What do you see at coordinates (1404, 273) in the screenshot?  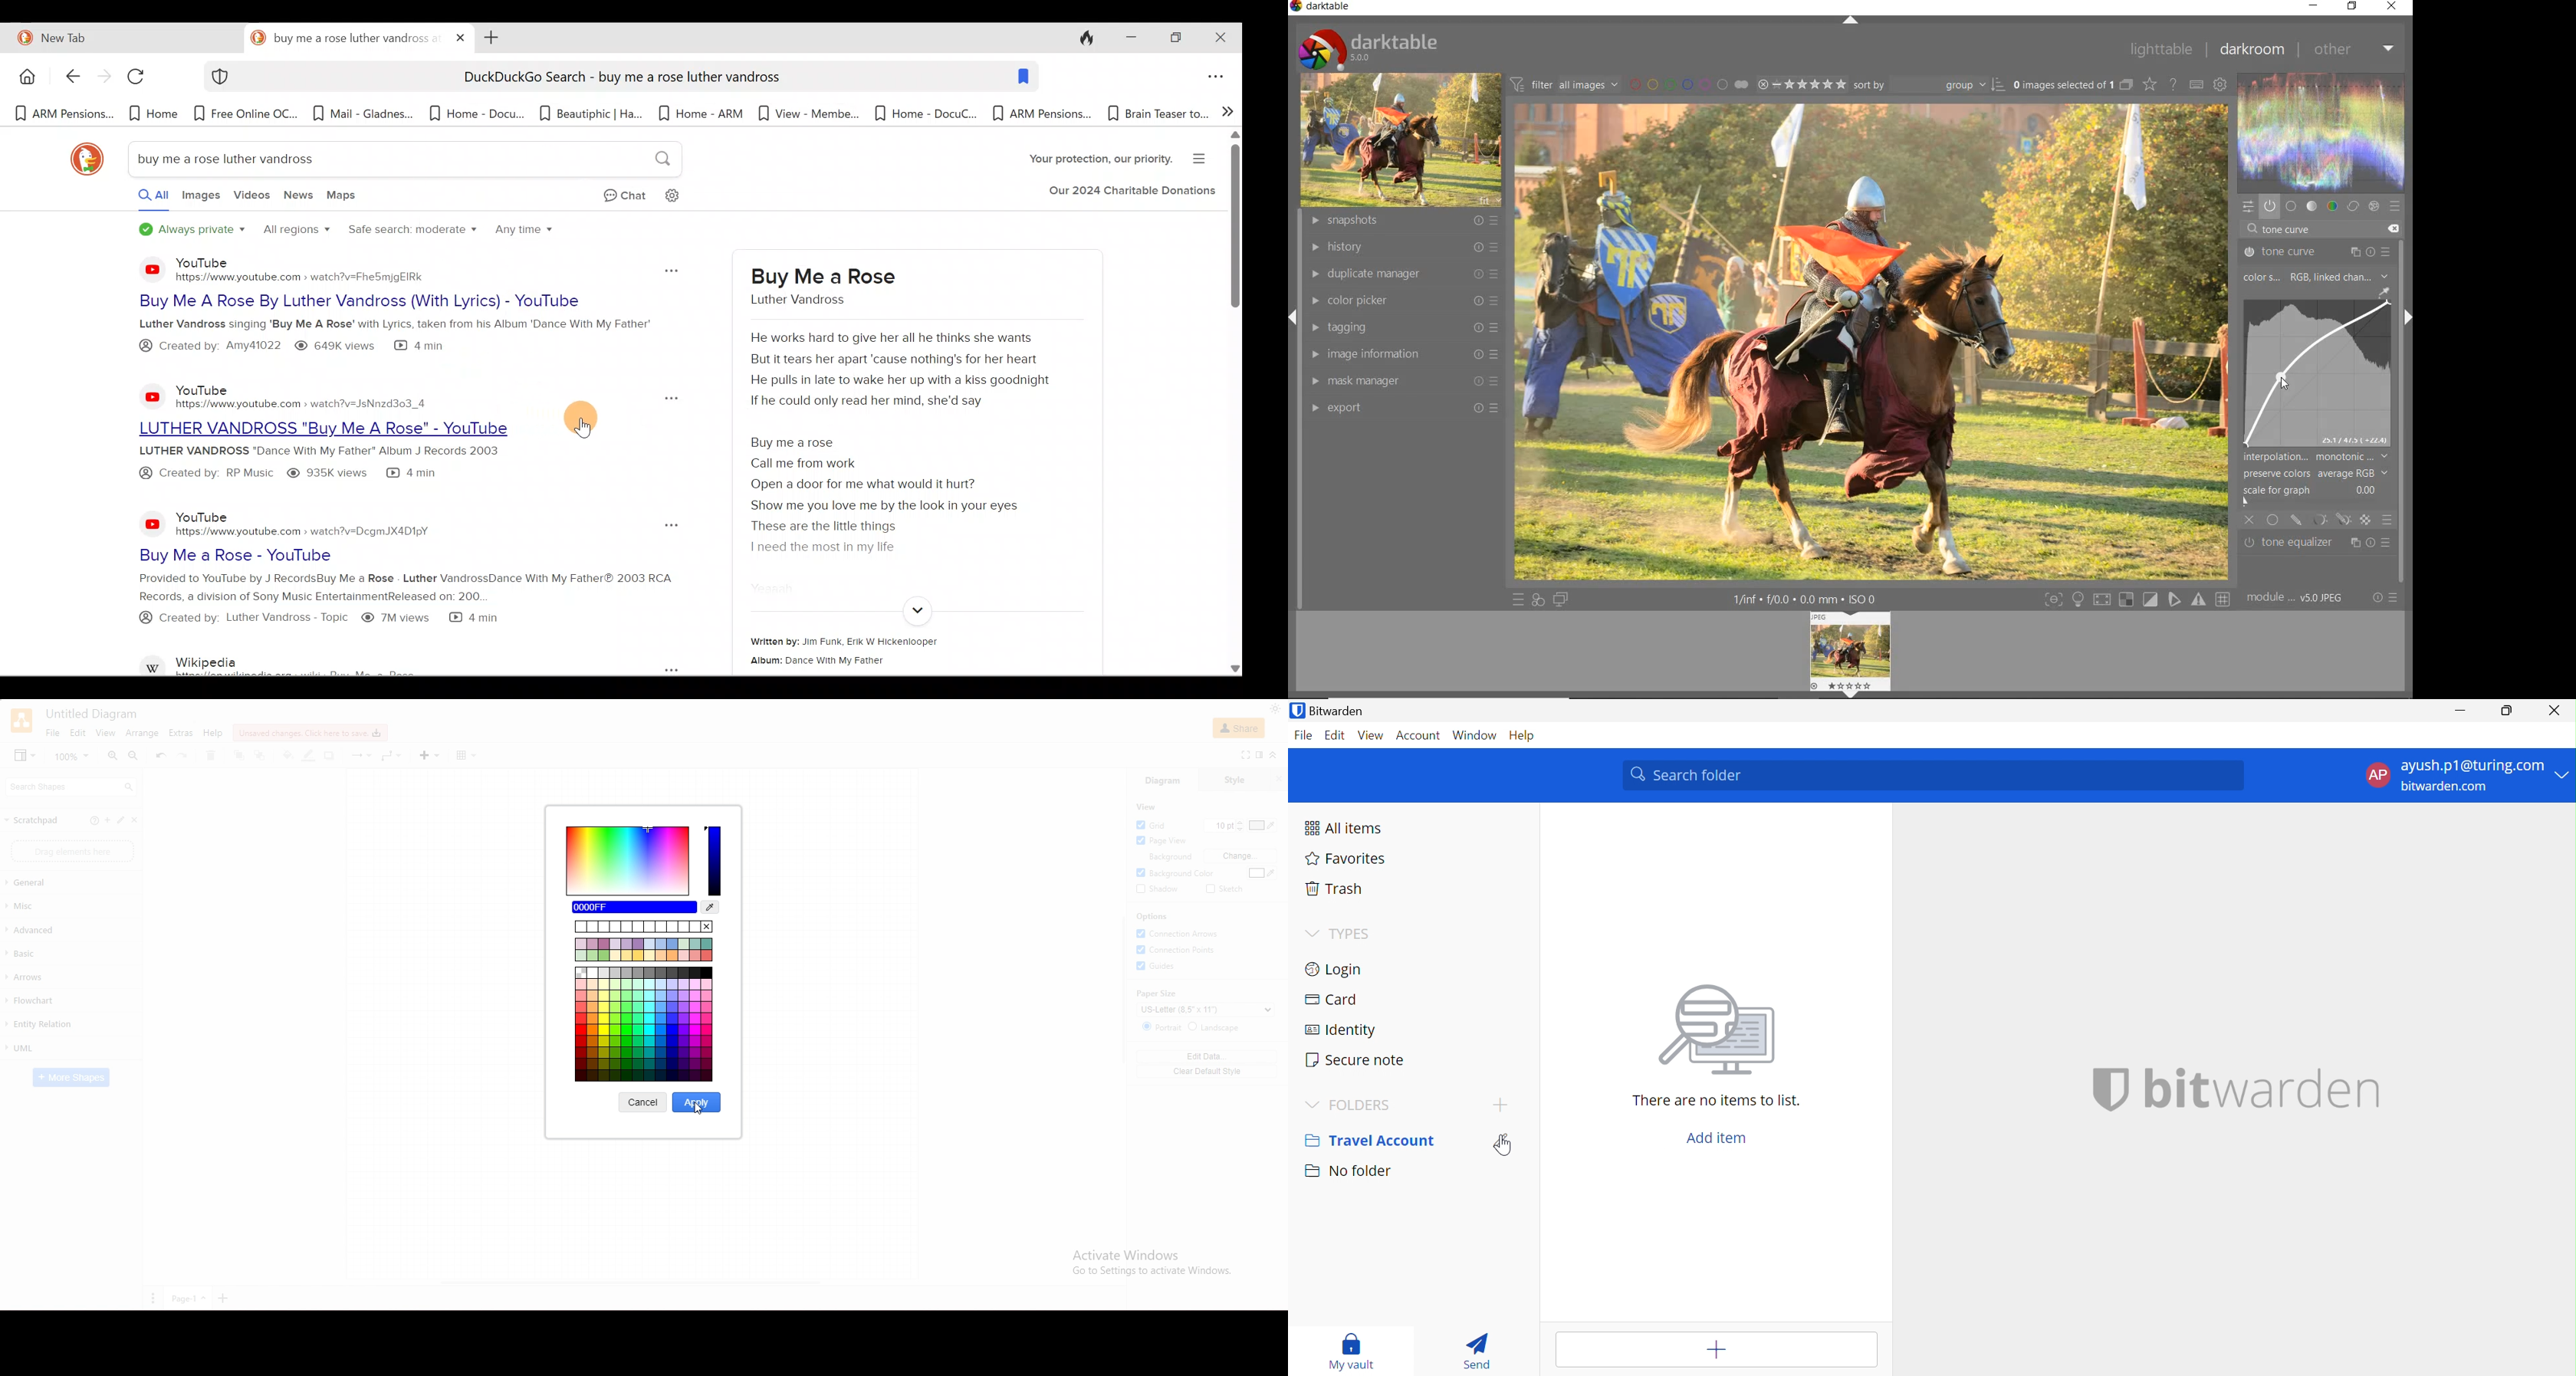 I see `duplicate manager` at bounding box center [1404, 273].